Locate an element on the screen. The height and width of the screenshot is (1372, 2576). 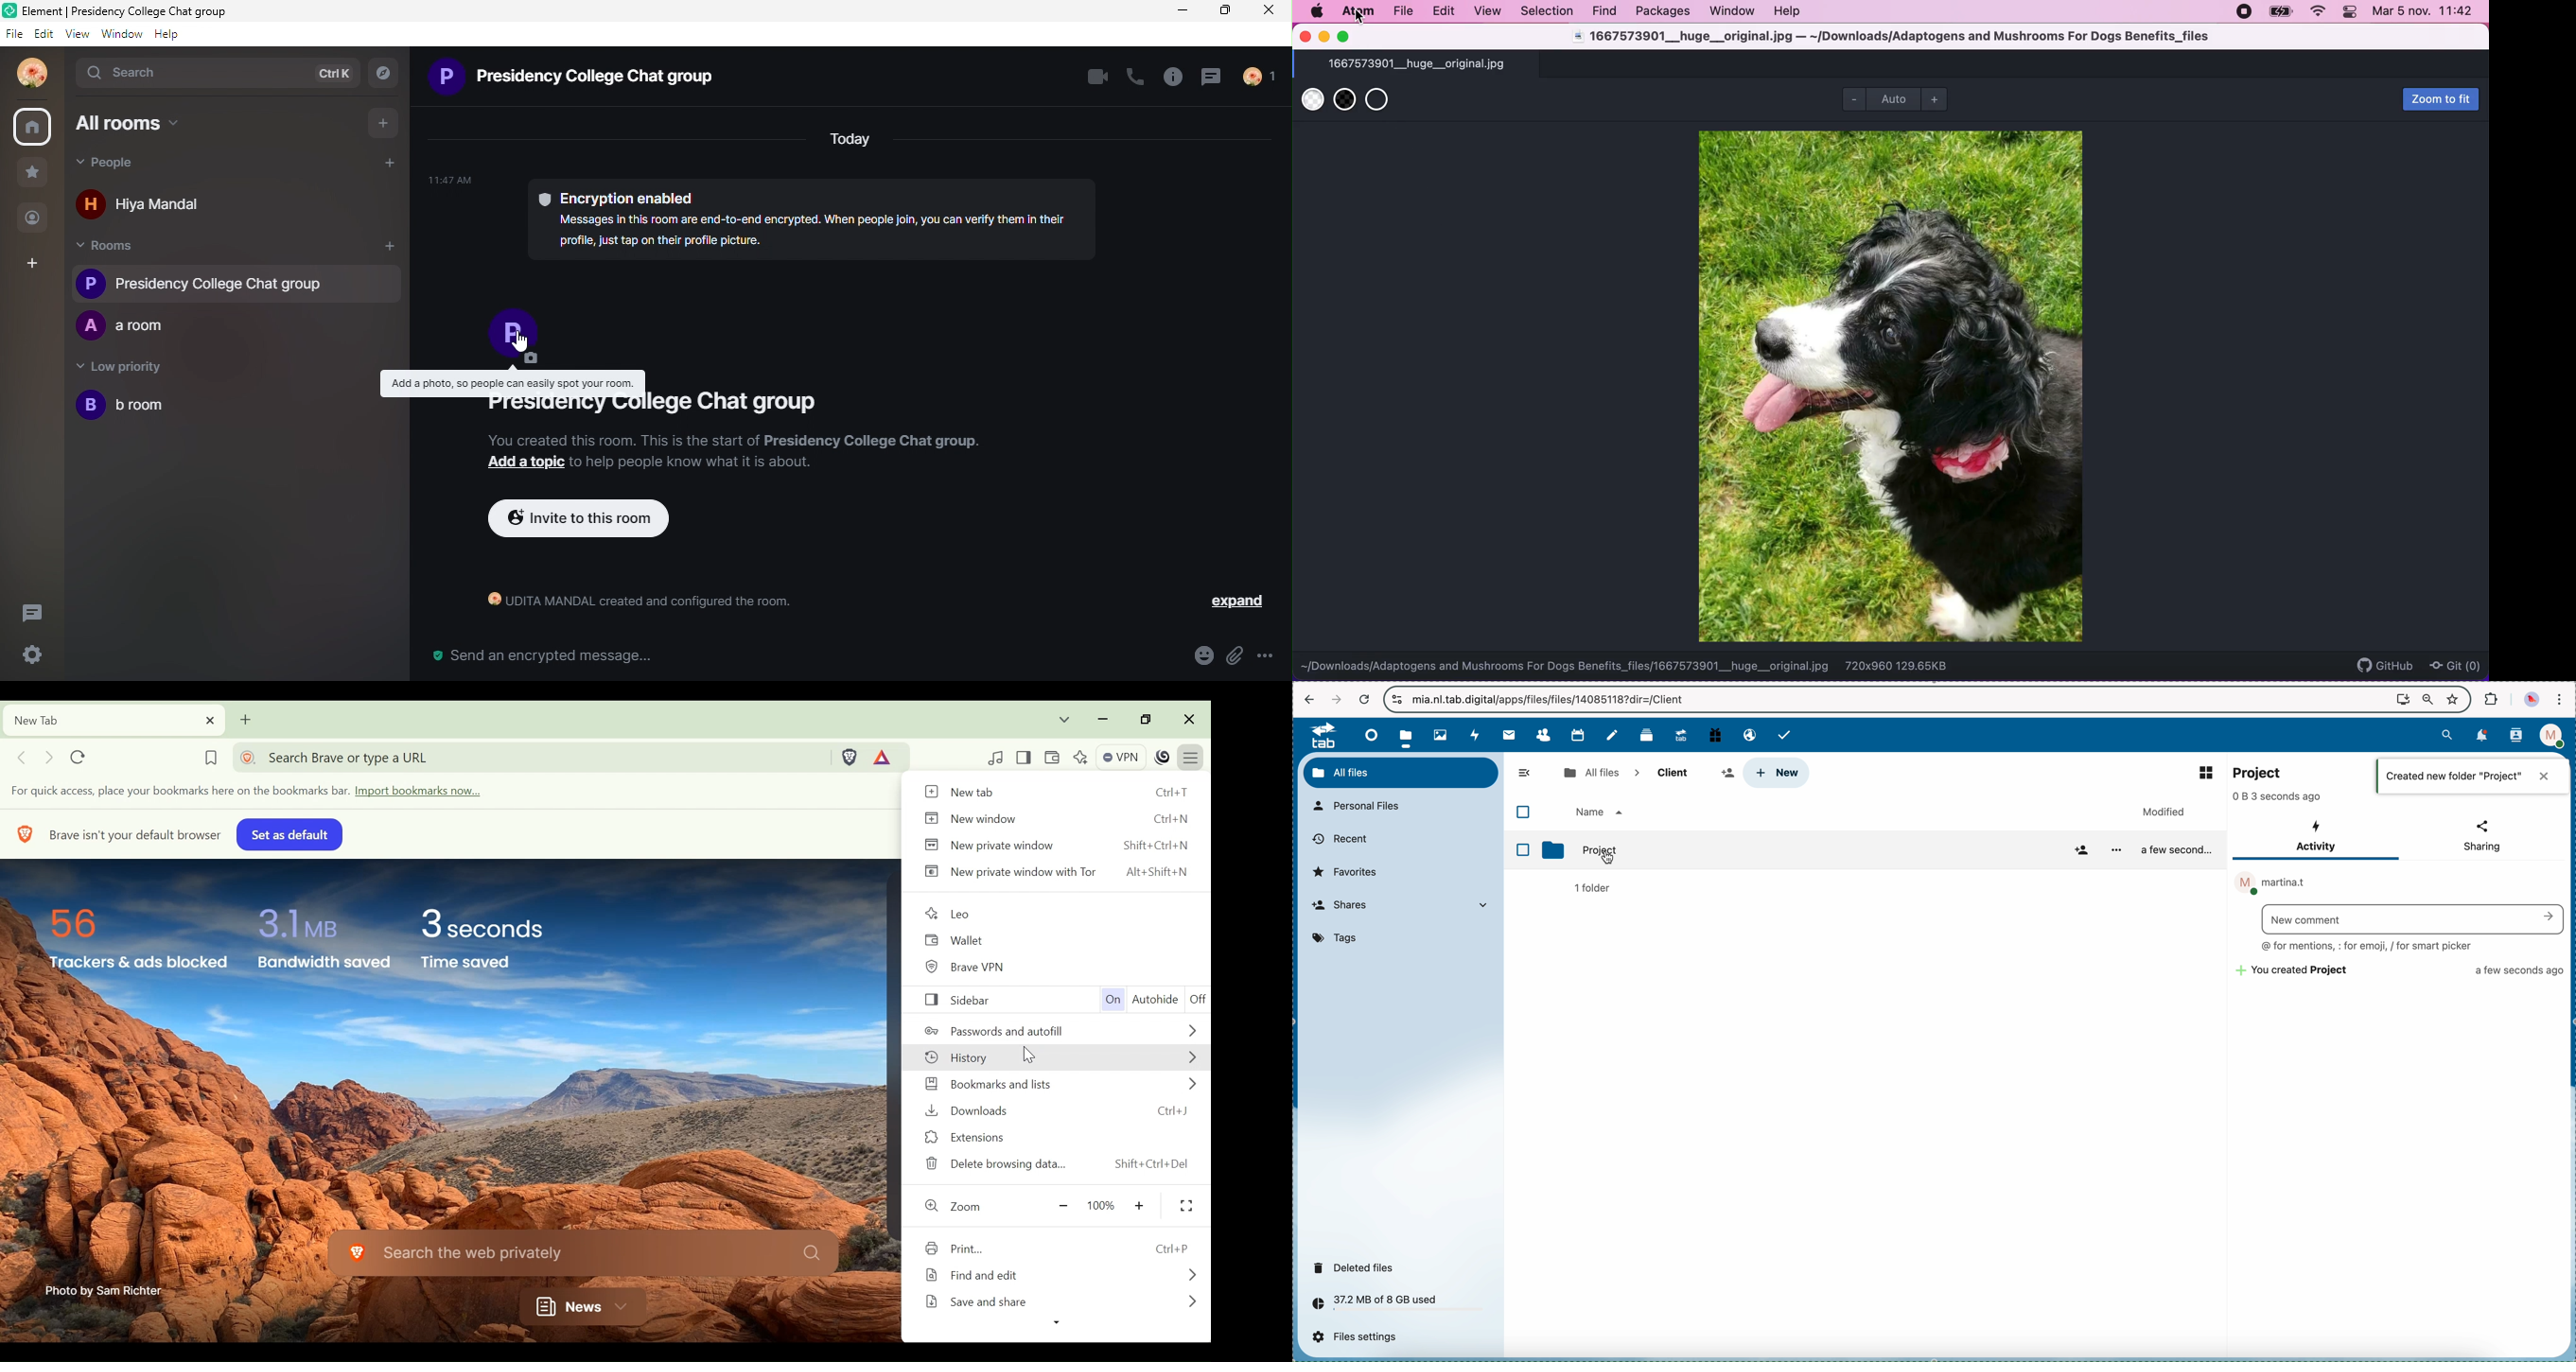
More is located at coordinates (2118, 849).